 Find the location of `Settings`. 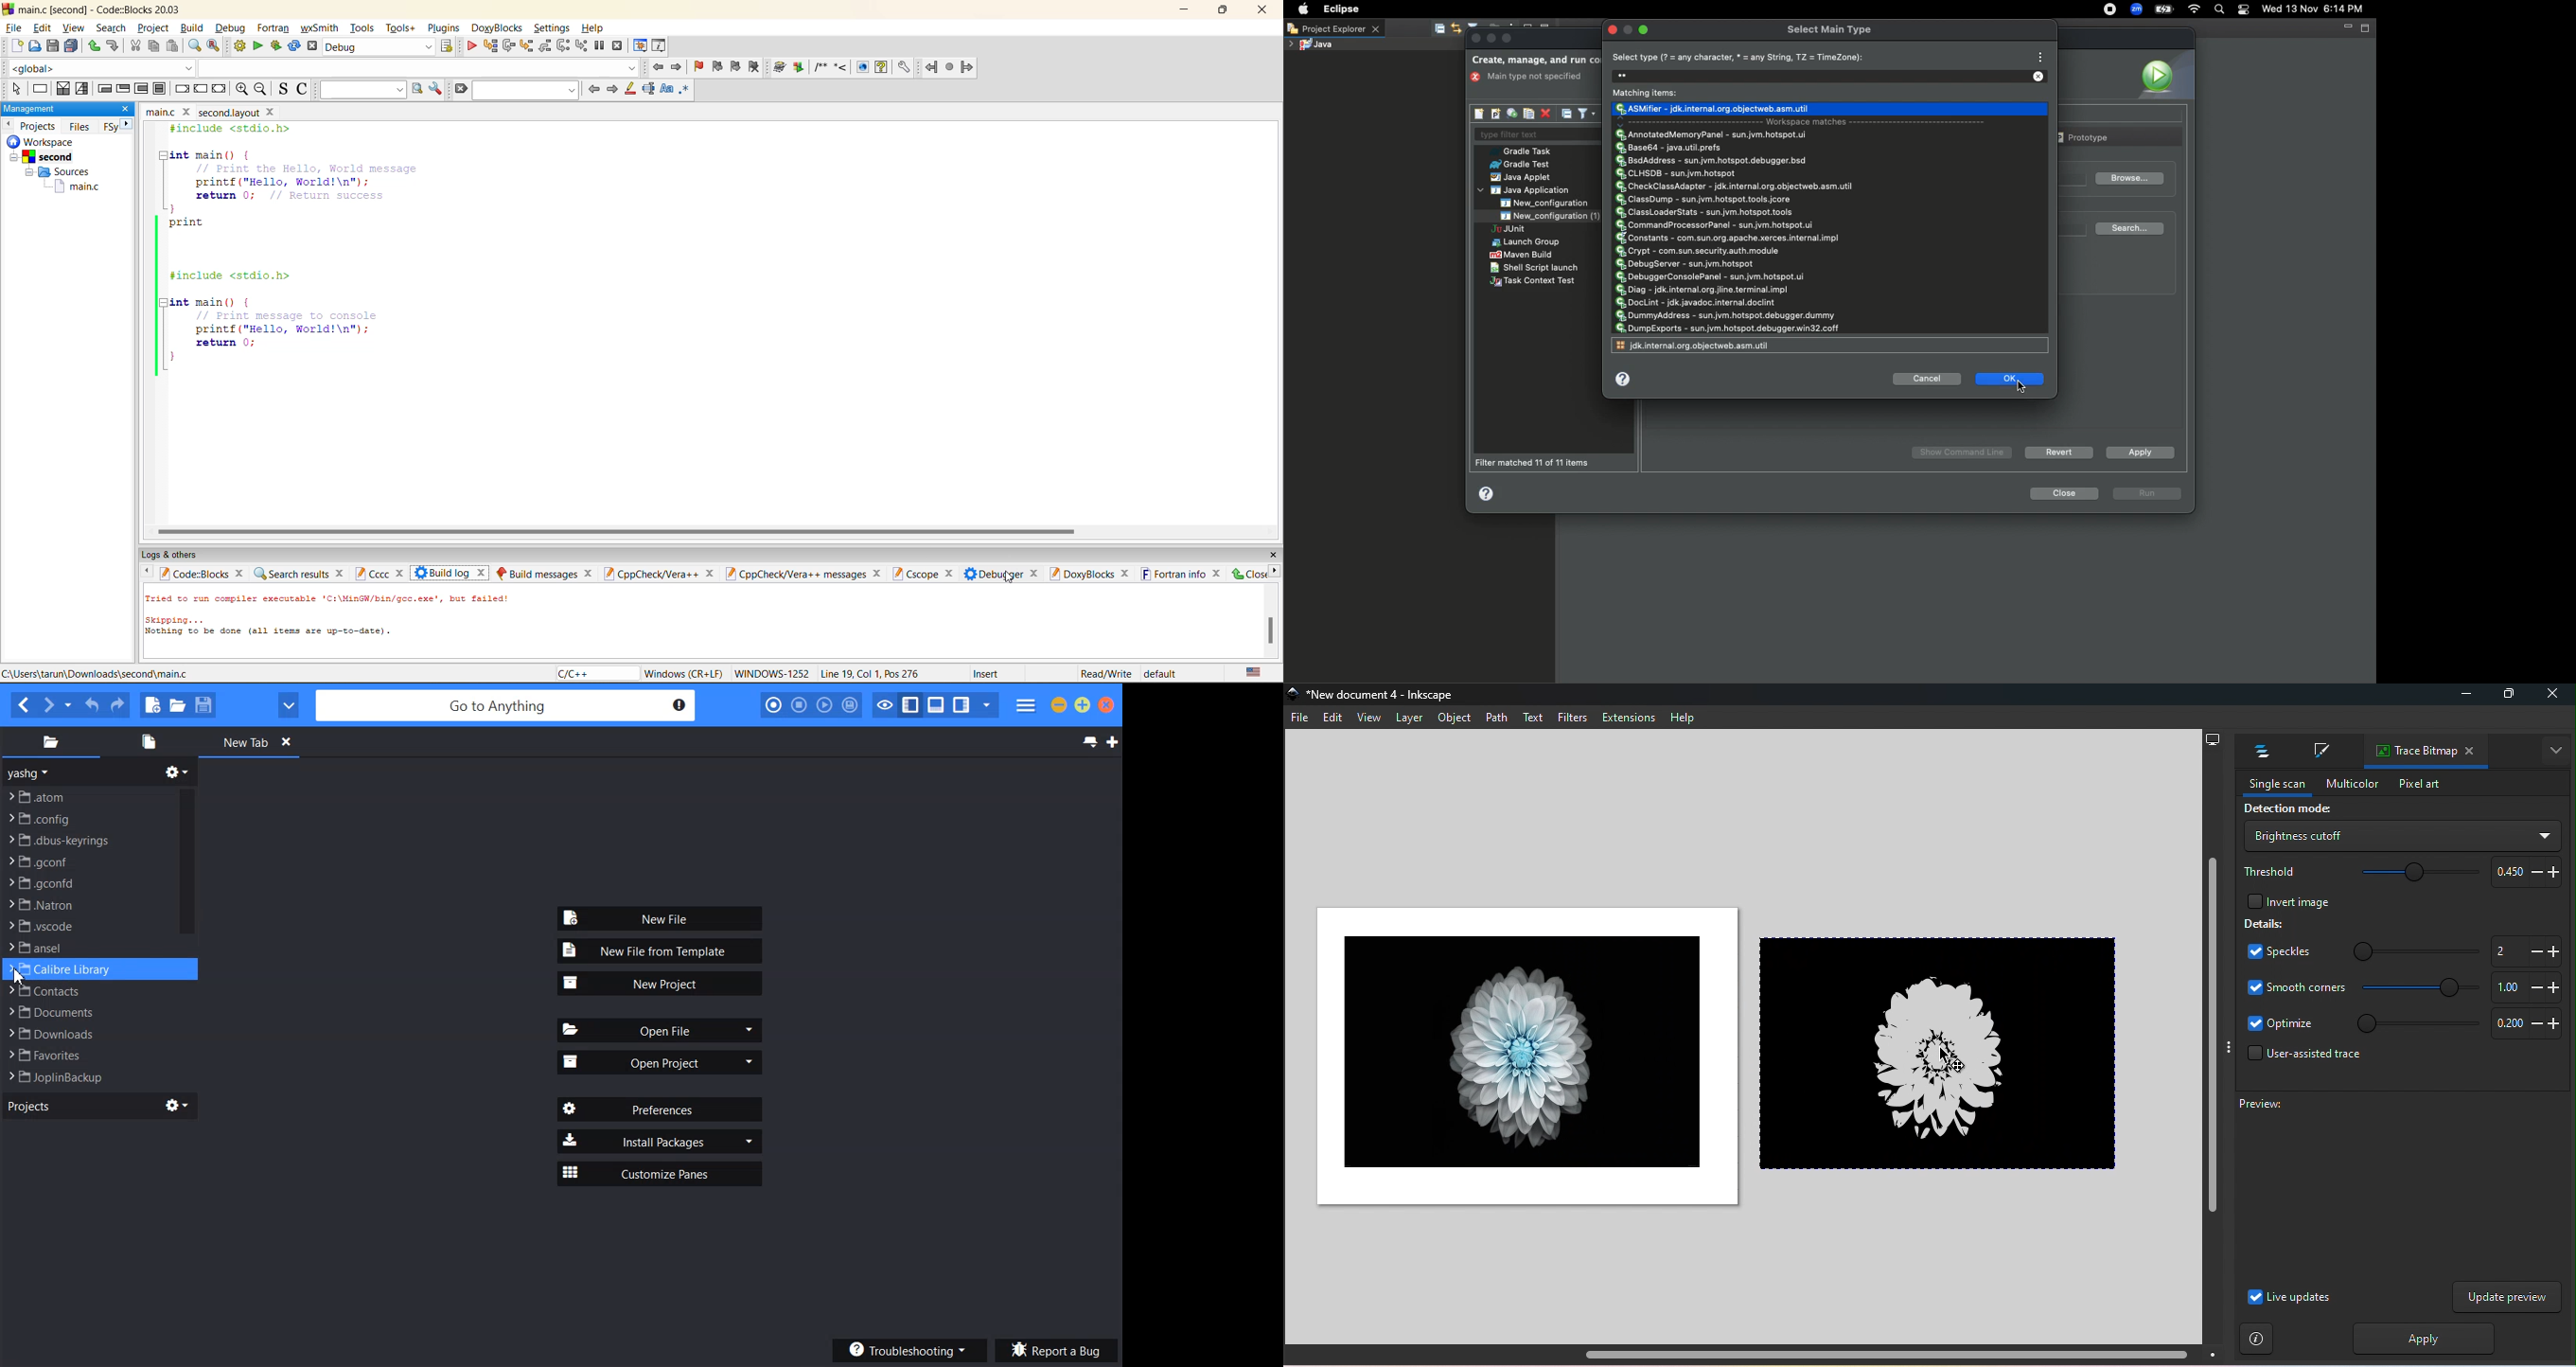

Settings is located at coordinates (177, 1105).